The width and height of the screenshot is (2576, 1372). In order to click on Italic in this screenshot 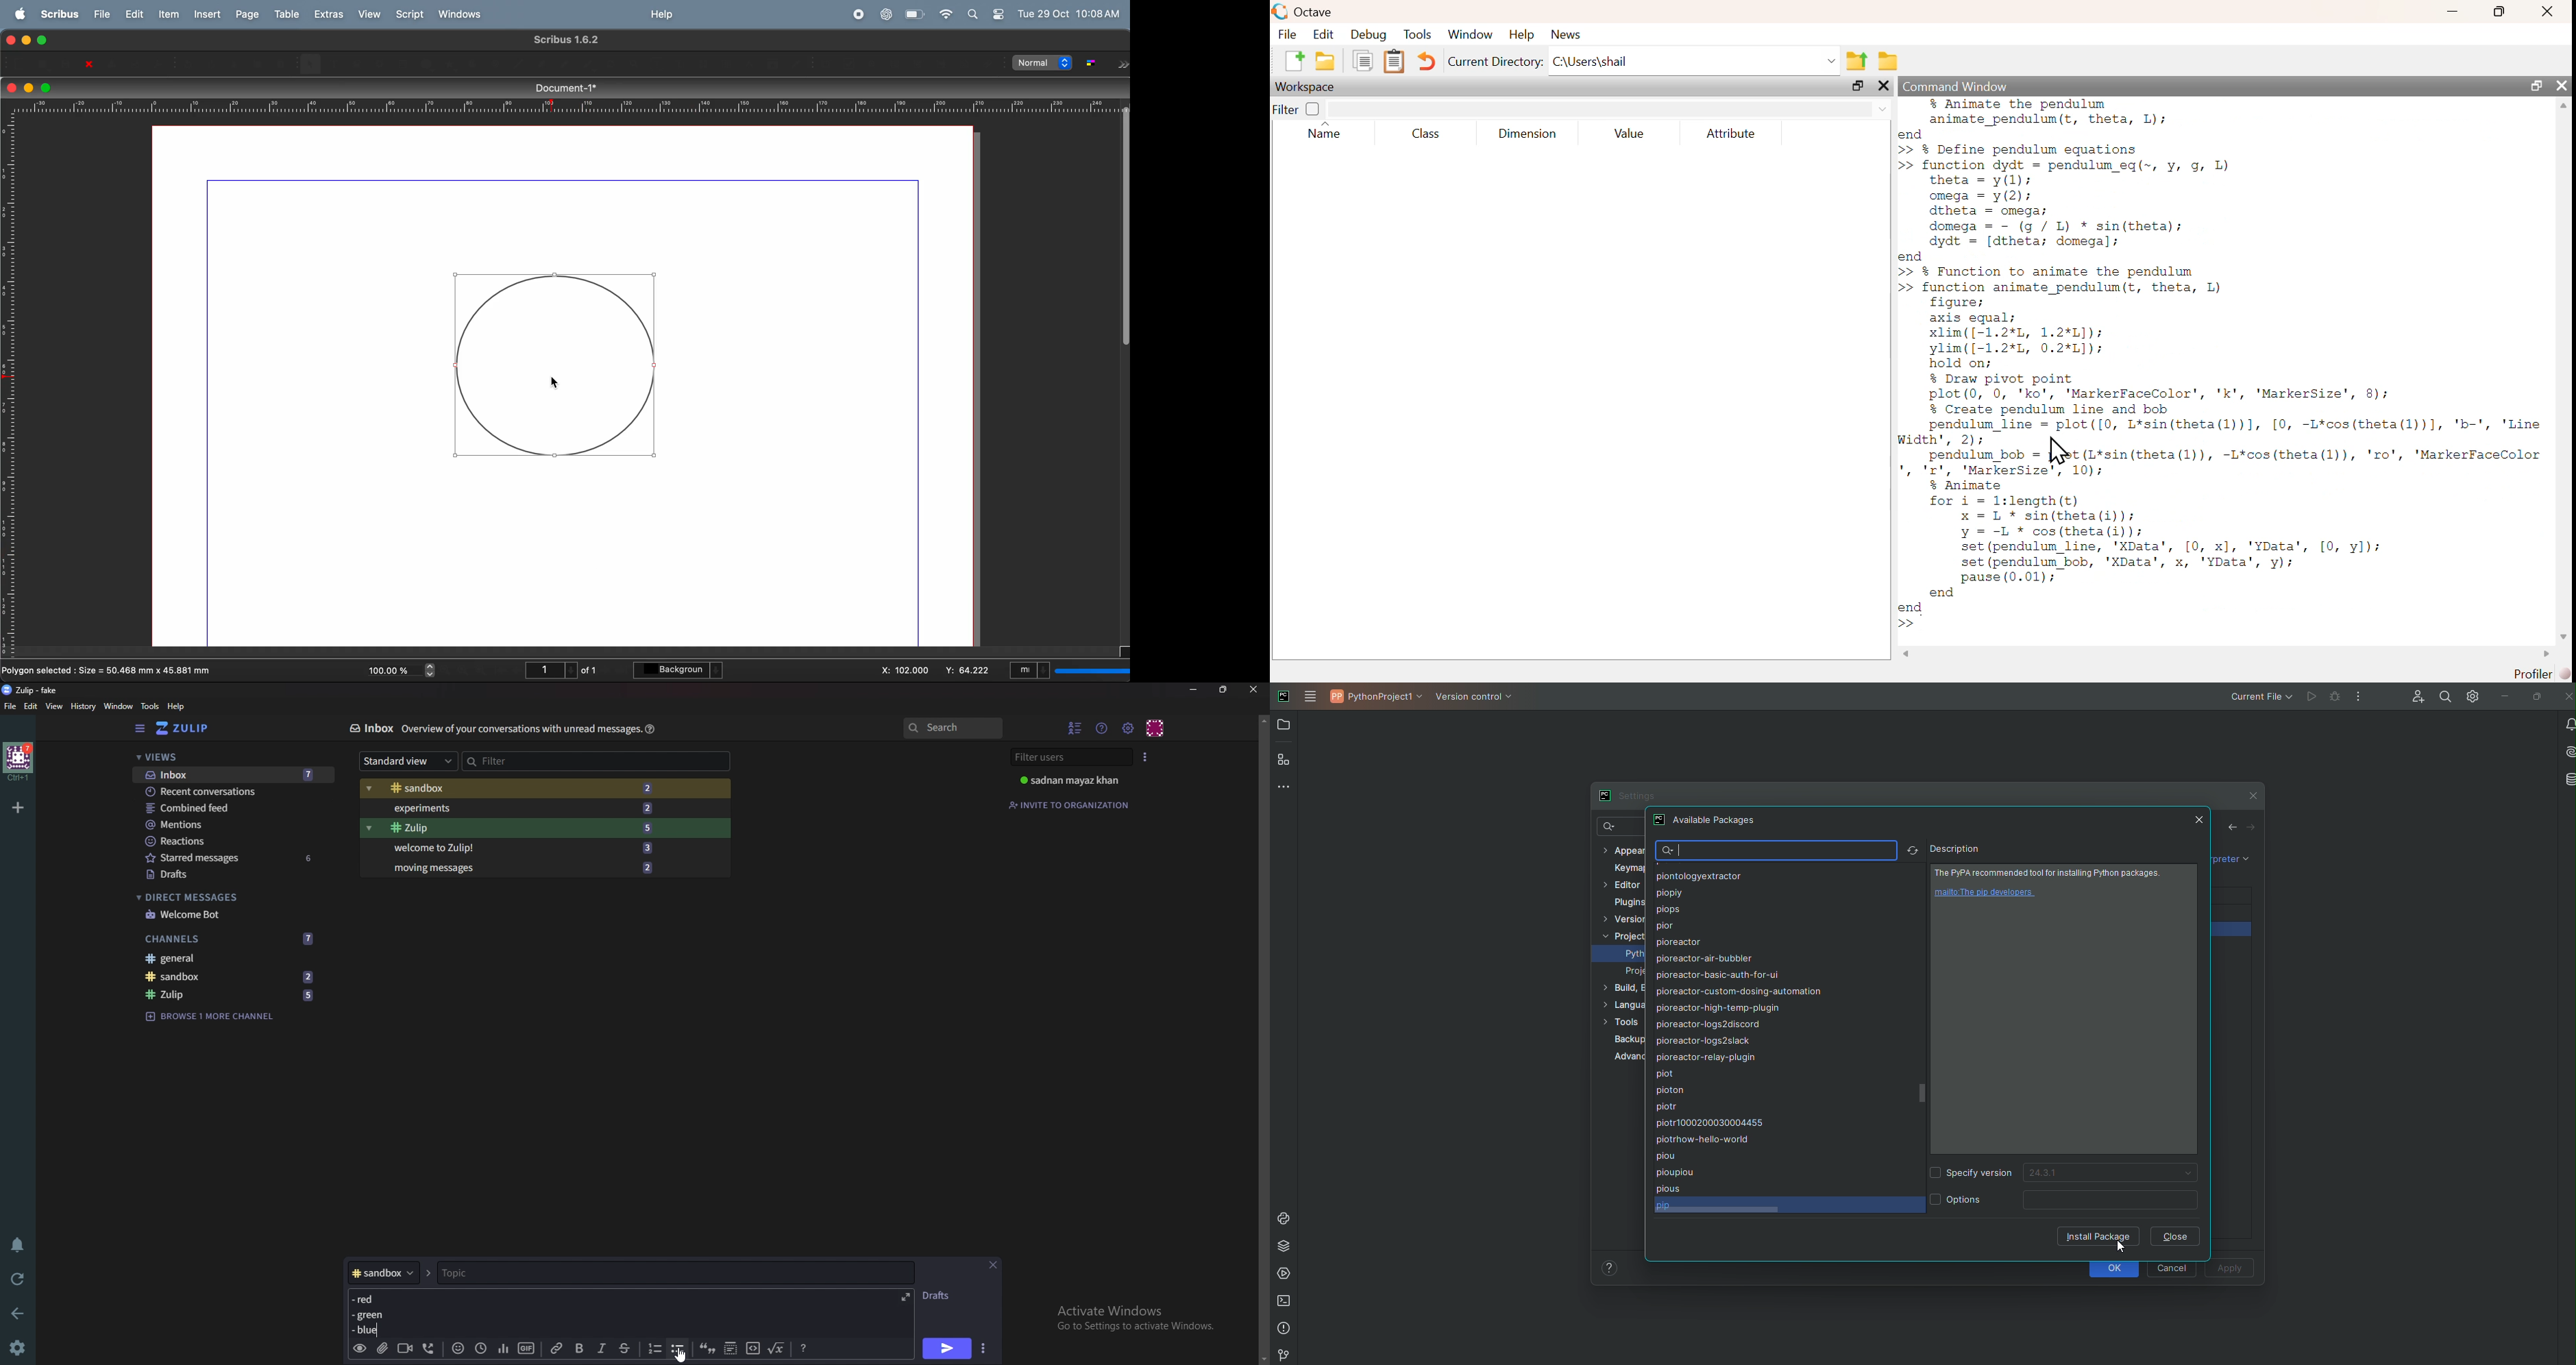, I will do `click(602, 1348)`.